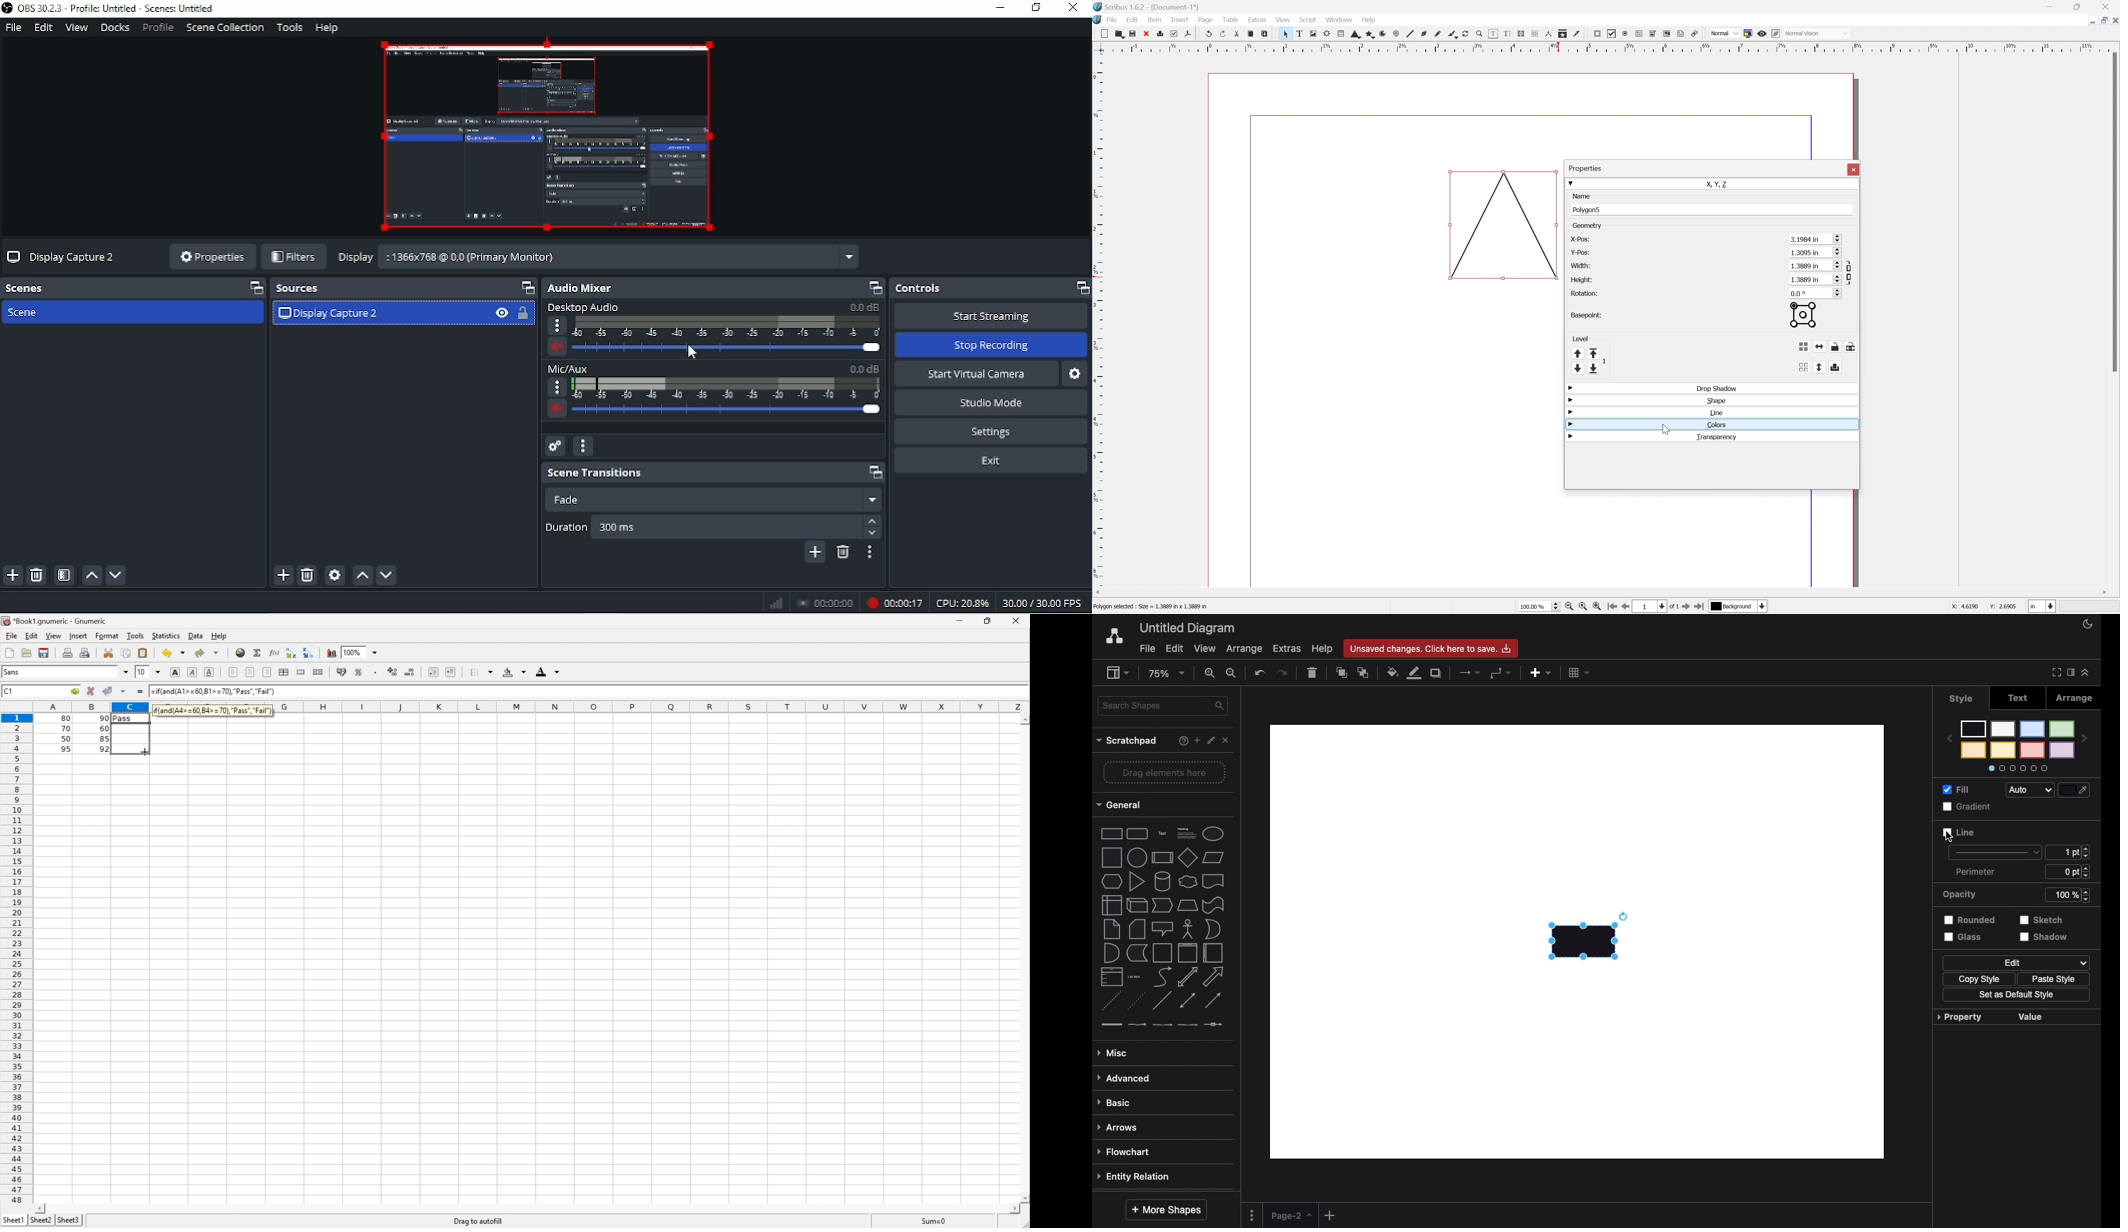 The image size is (2128, 1232). Describe the element at coordinates (1285, 648) in the screenshot. I see `Extras` at that location.